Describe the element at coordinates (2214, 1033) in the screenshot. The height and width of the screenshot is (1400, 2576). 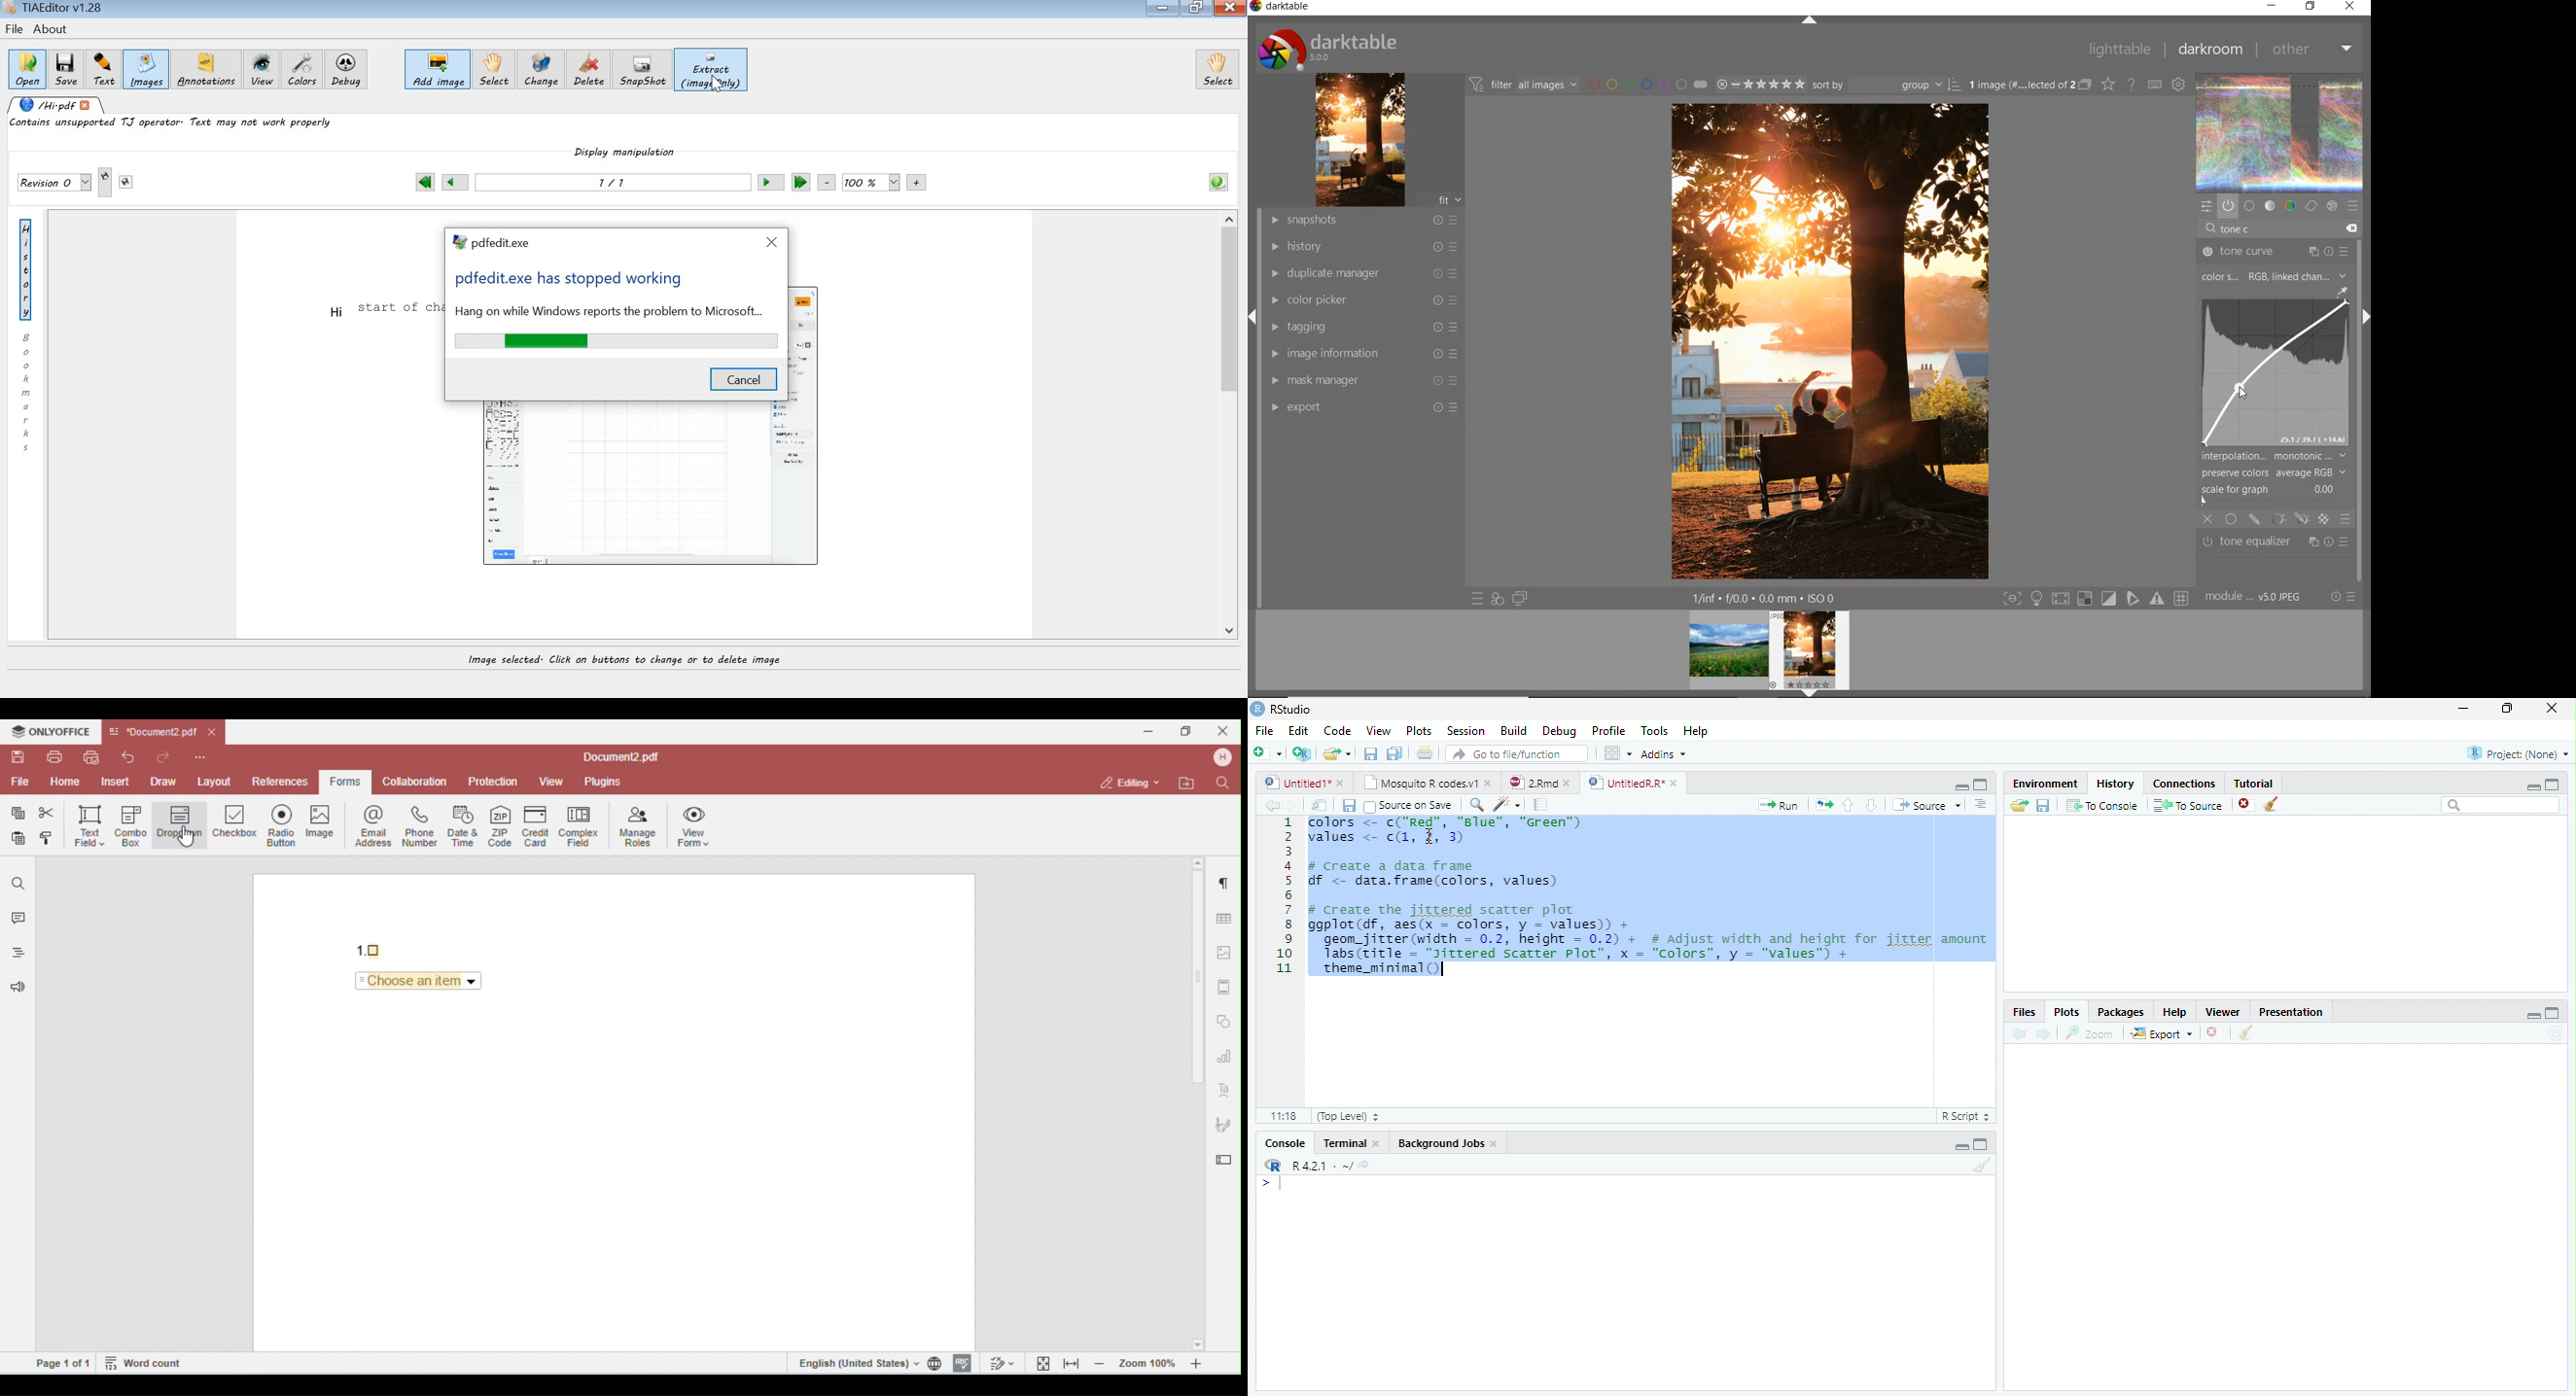
I see `Remove current plot` at that location.